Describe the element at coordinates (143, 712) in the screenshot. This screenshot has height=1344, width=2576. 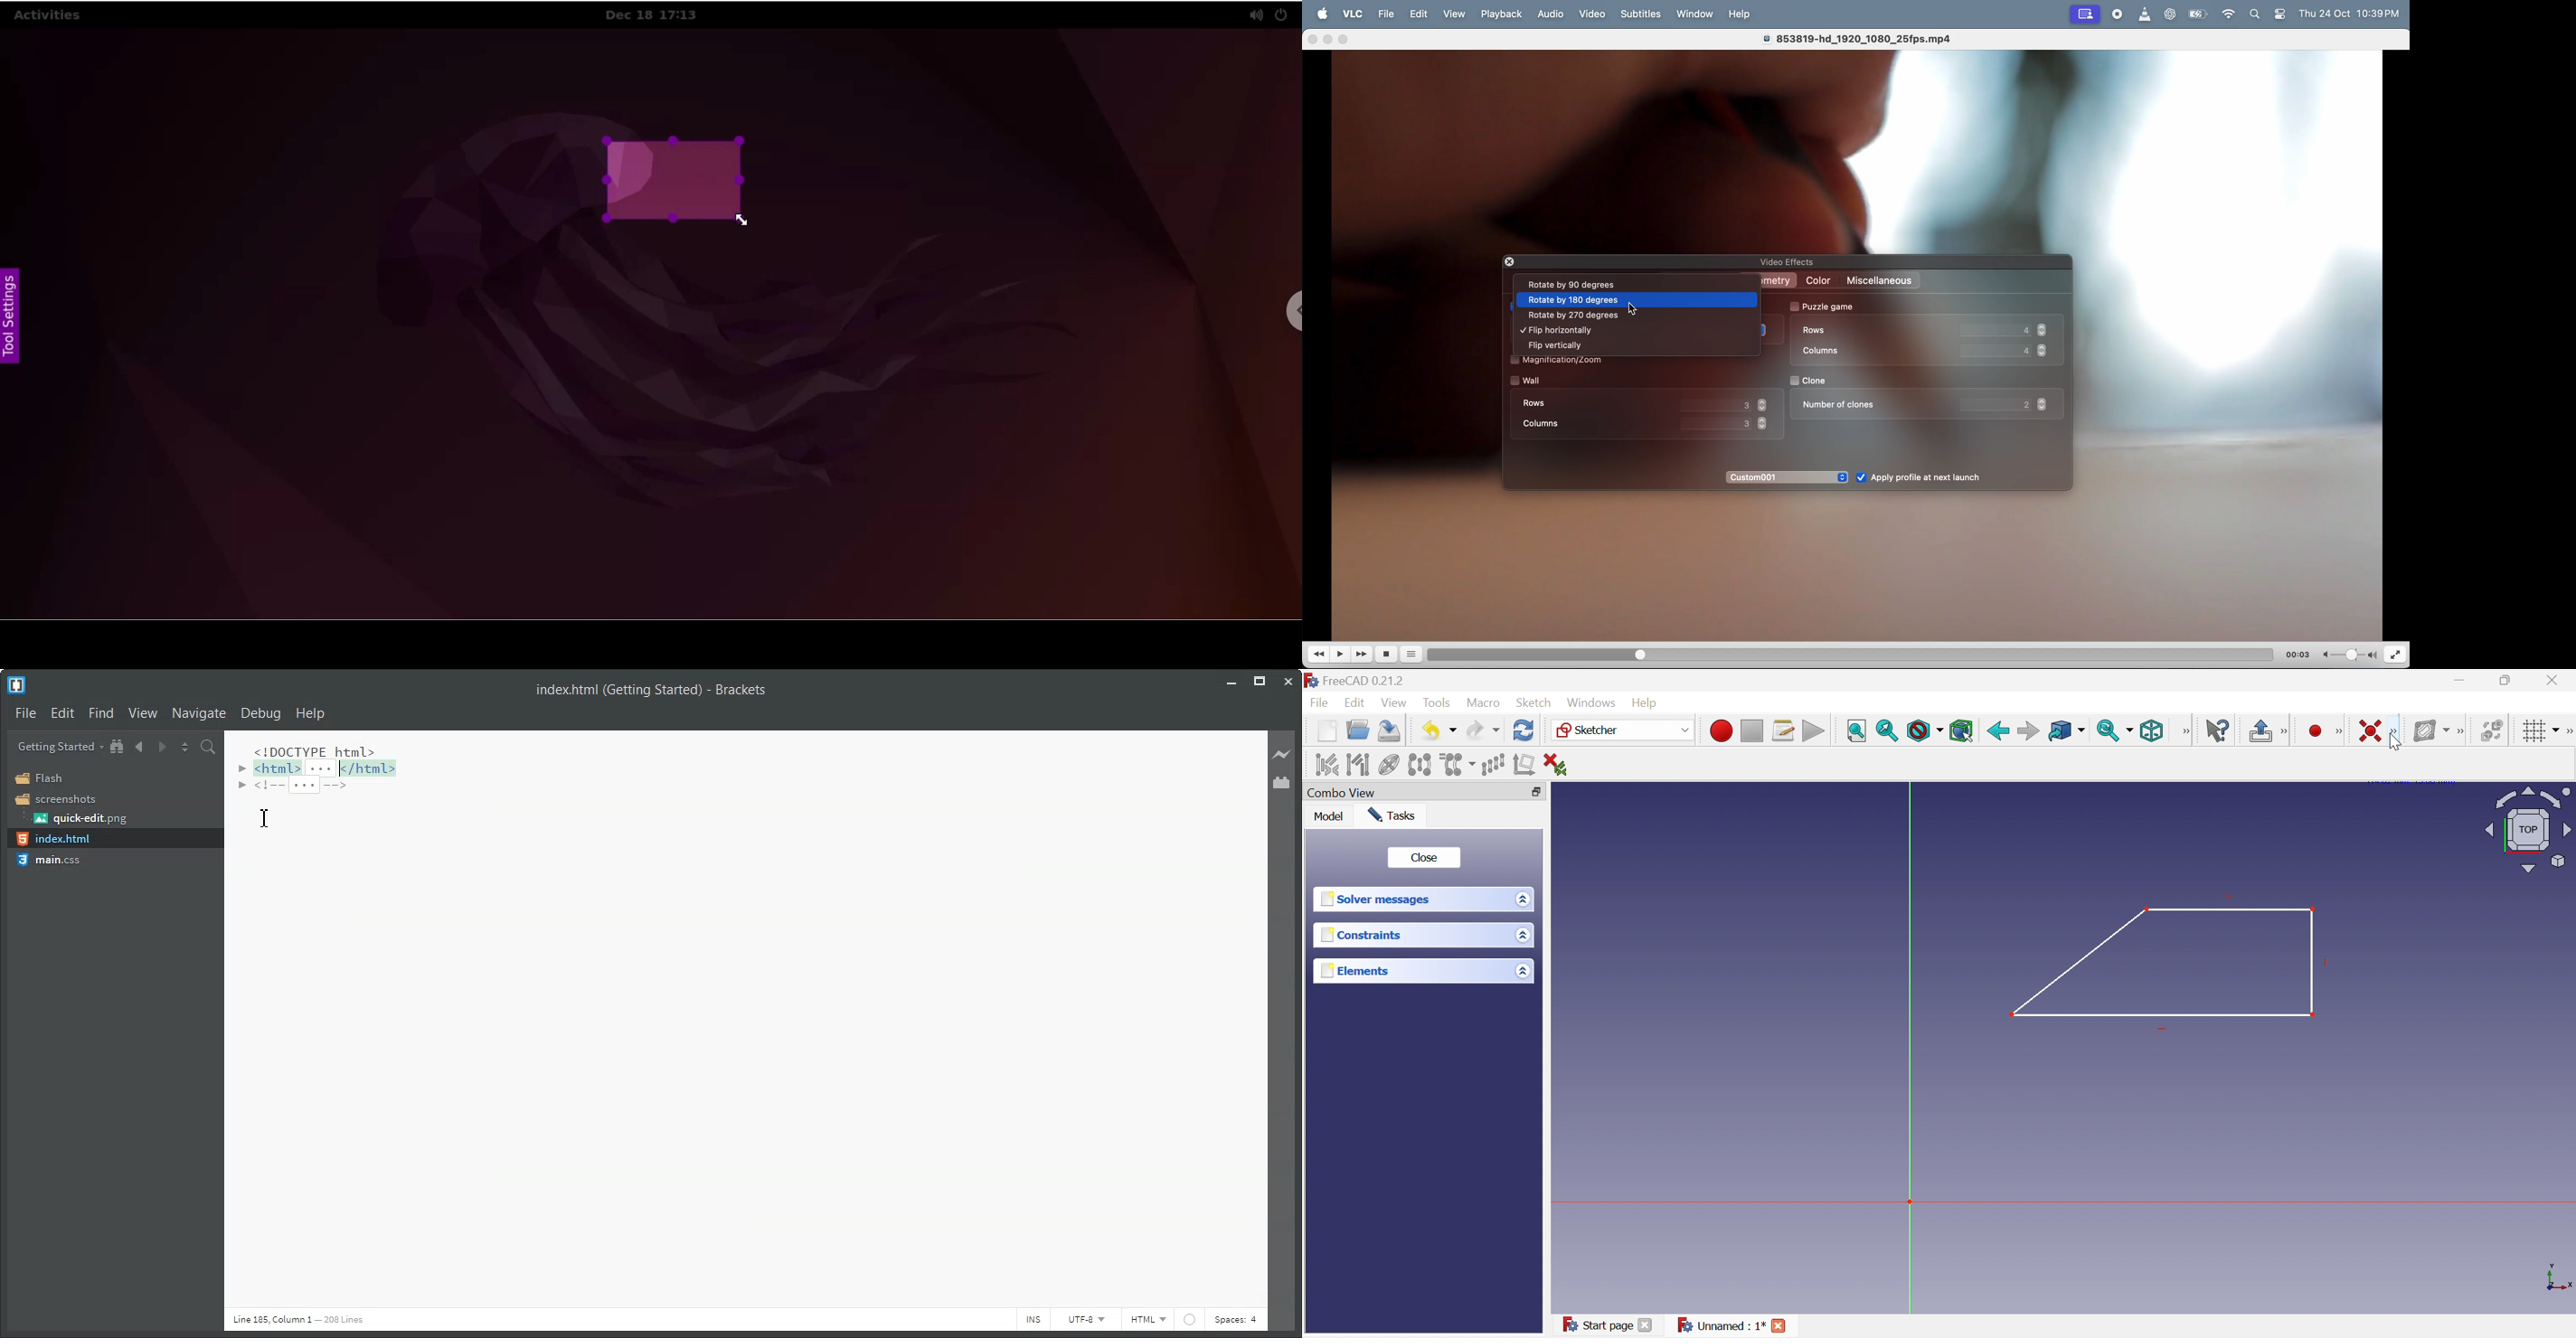
I see `View` at that location.